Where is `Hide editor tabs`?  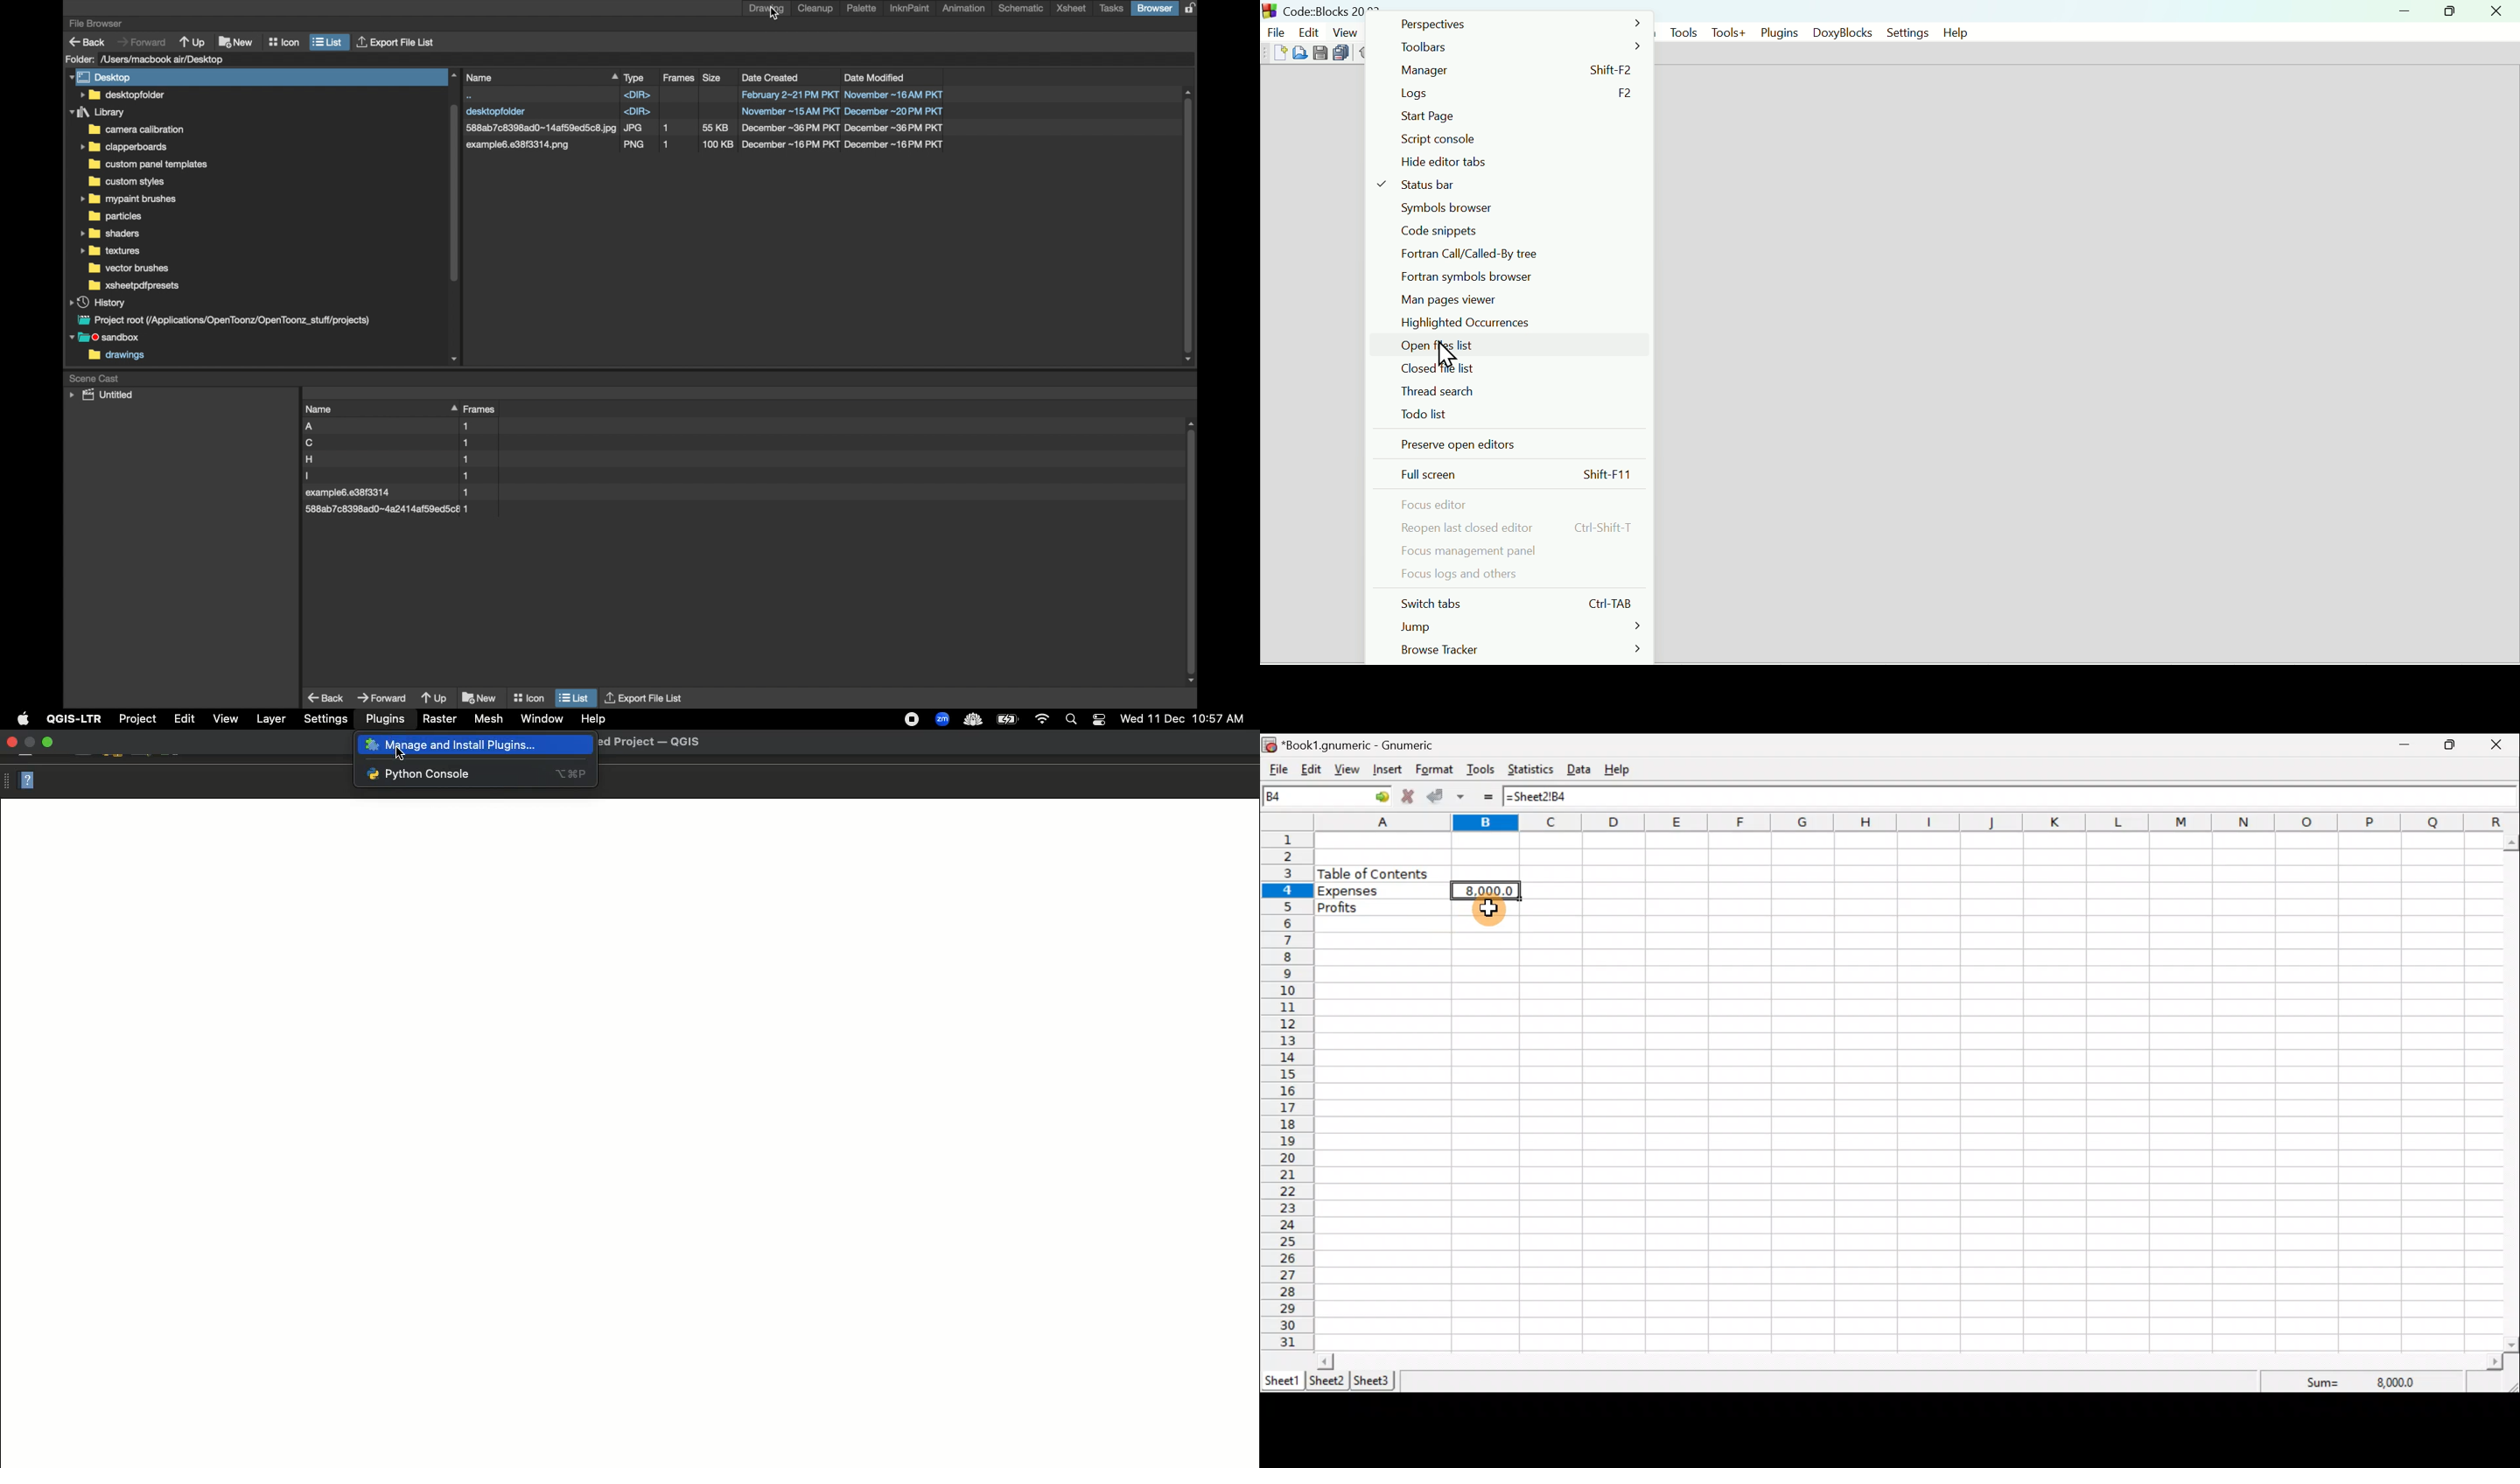 Hide editor tabs is located at coordinates (1515, 161).